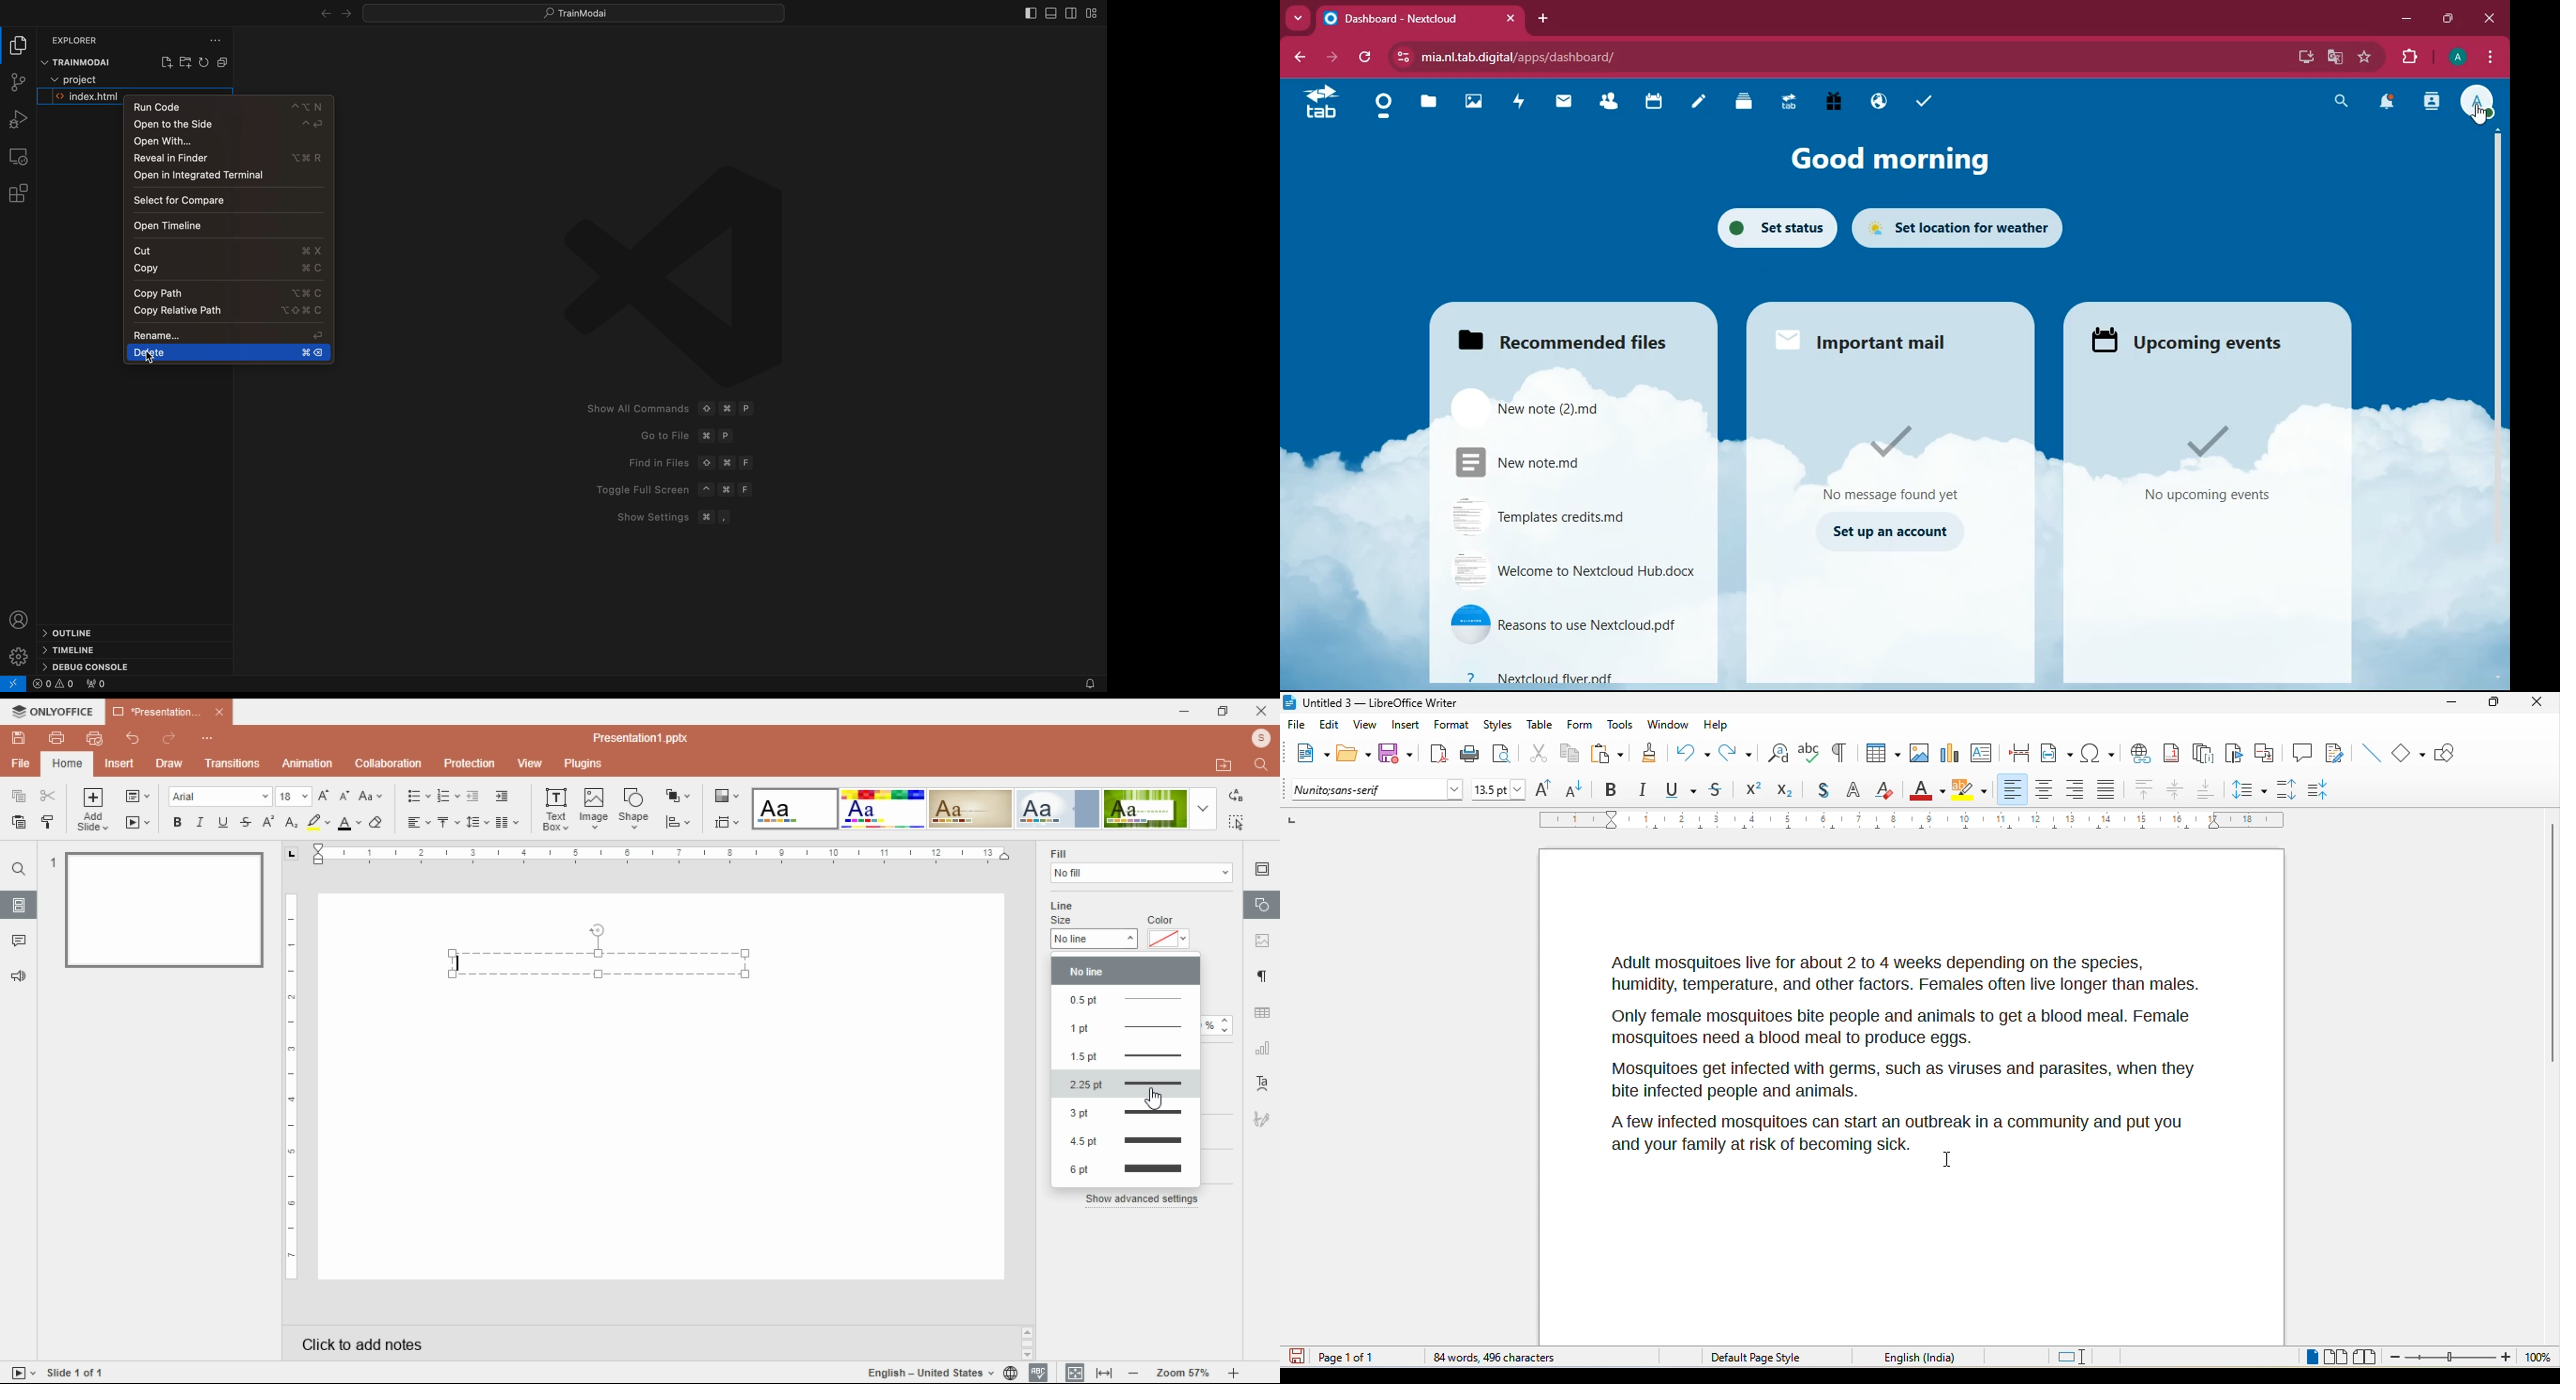 The width and height of the screenshot is (2576, 1400). Describe the element at coordinates (1300, 16) in the screenshot. I see `more` at that location.